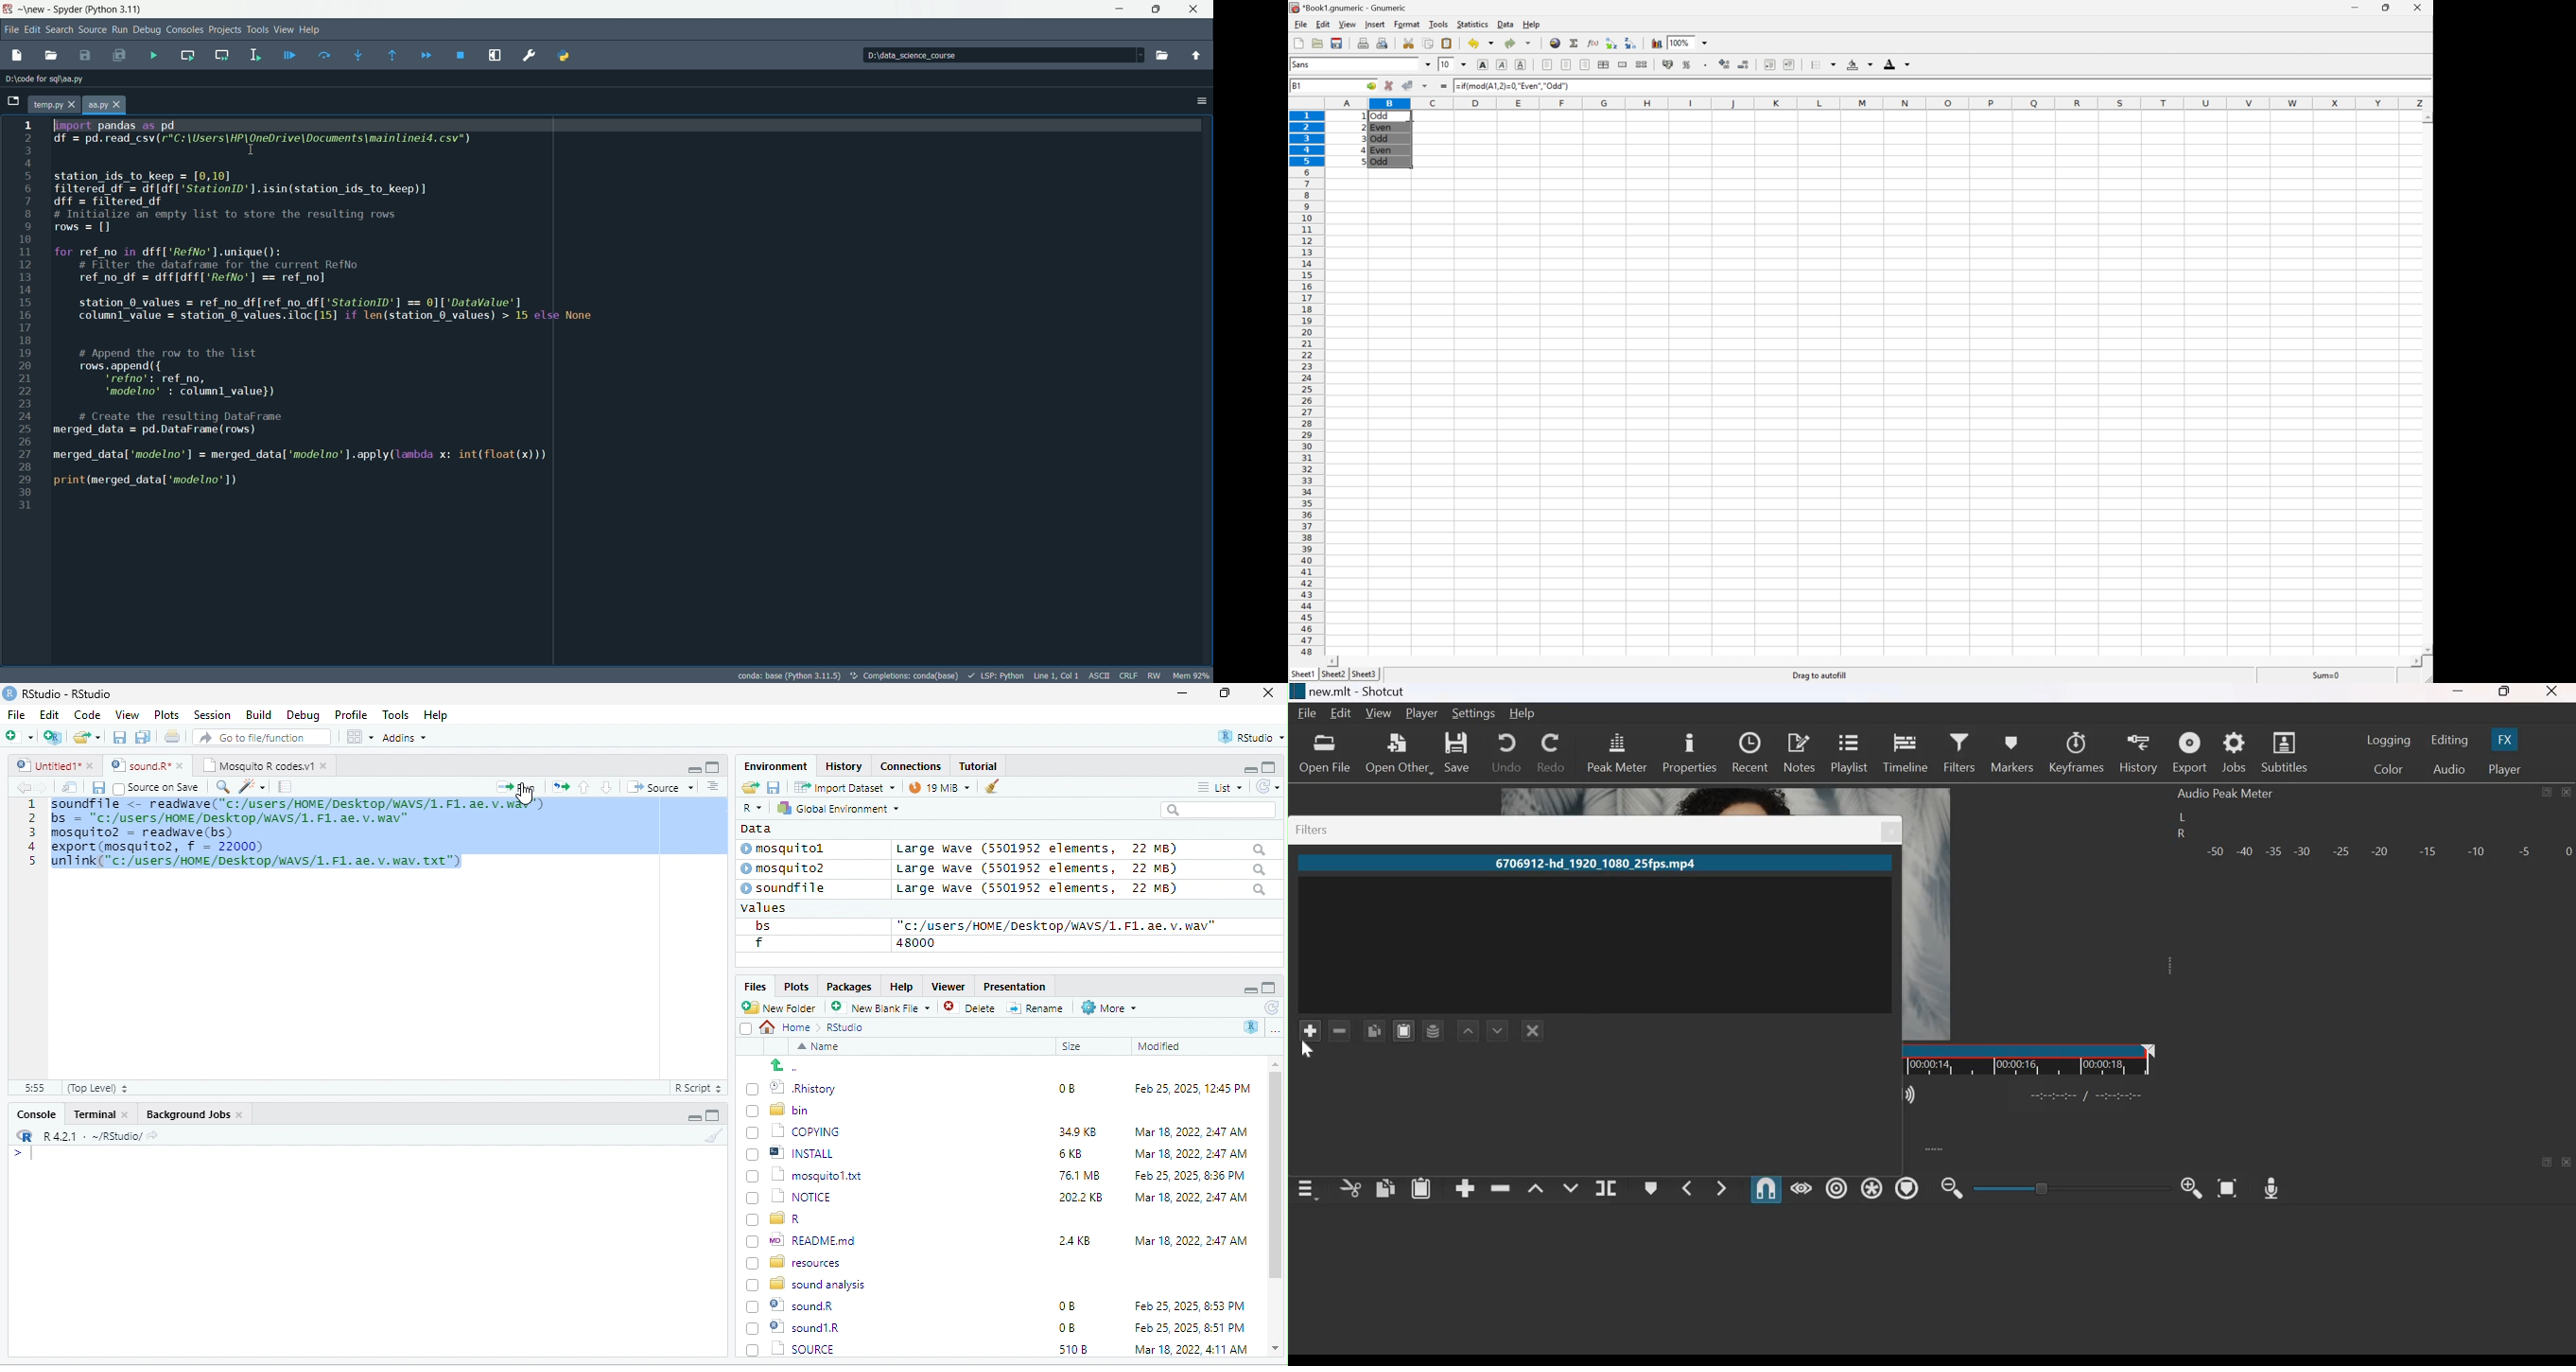 This screenshot has width=2576, height=1372. What do you see at coordinates (972, 1008) in the screenshot?
I see `Delete` at bounding box center [972, 1008].